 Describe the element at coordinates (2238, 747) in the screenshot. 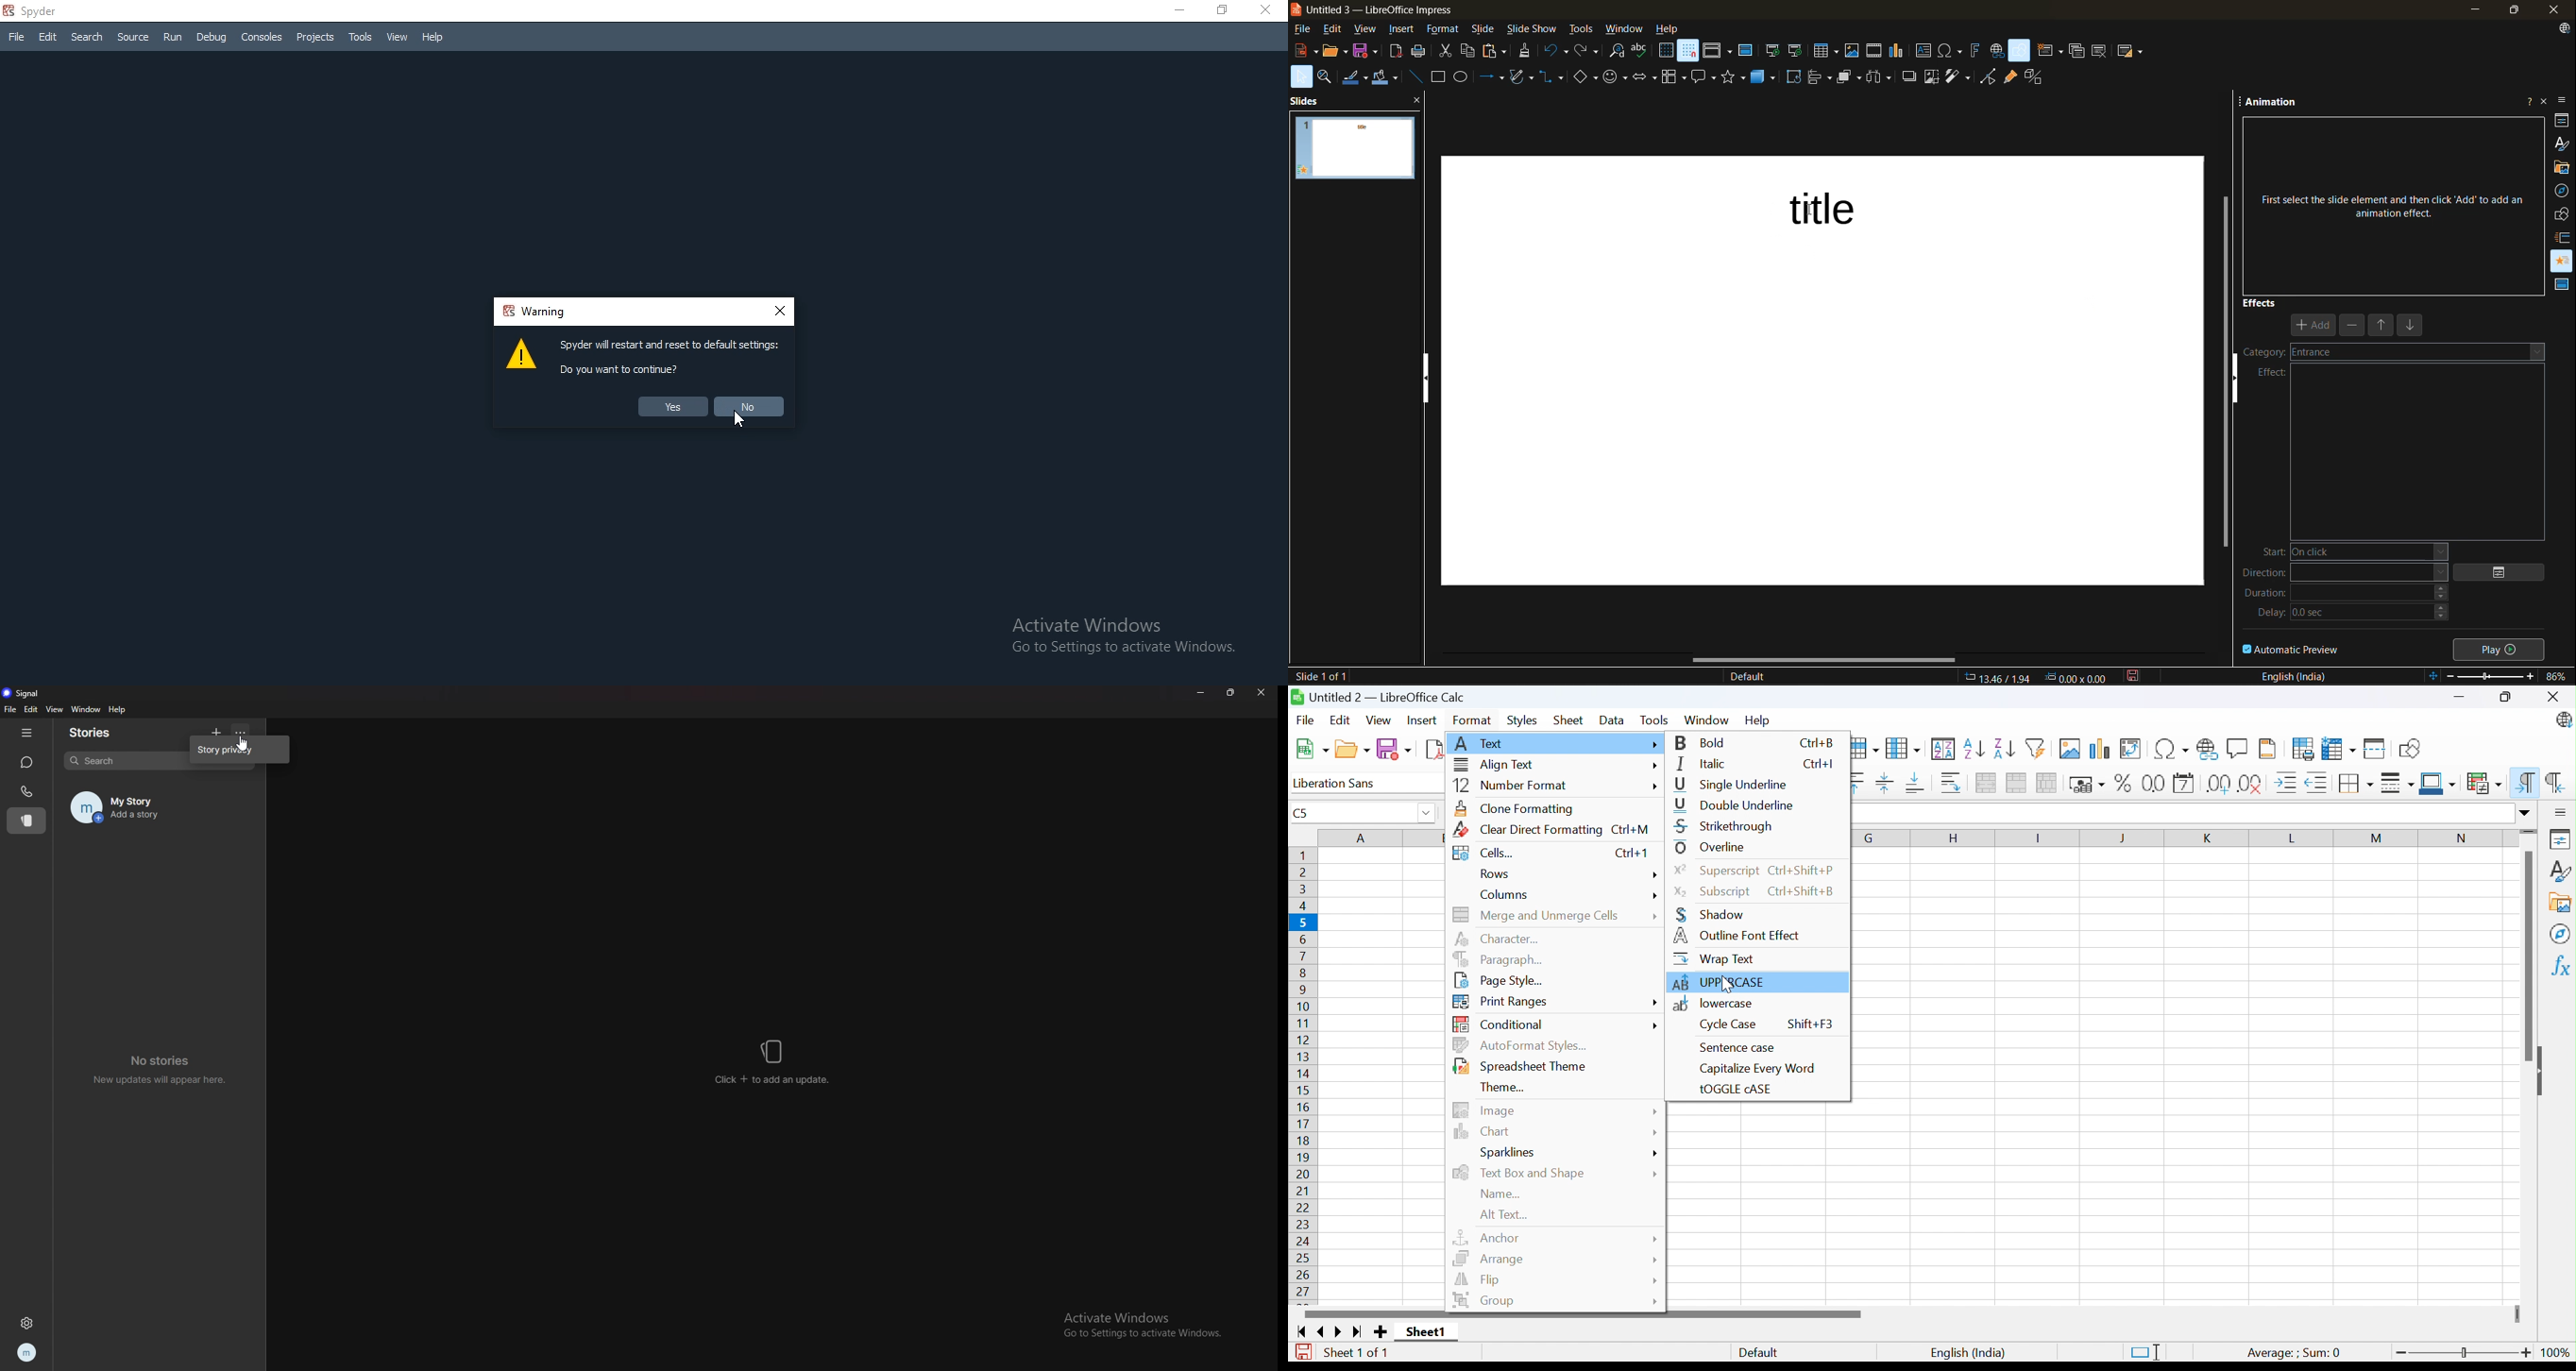

I see `Insert comment` at that location.